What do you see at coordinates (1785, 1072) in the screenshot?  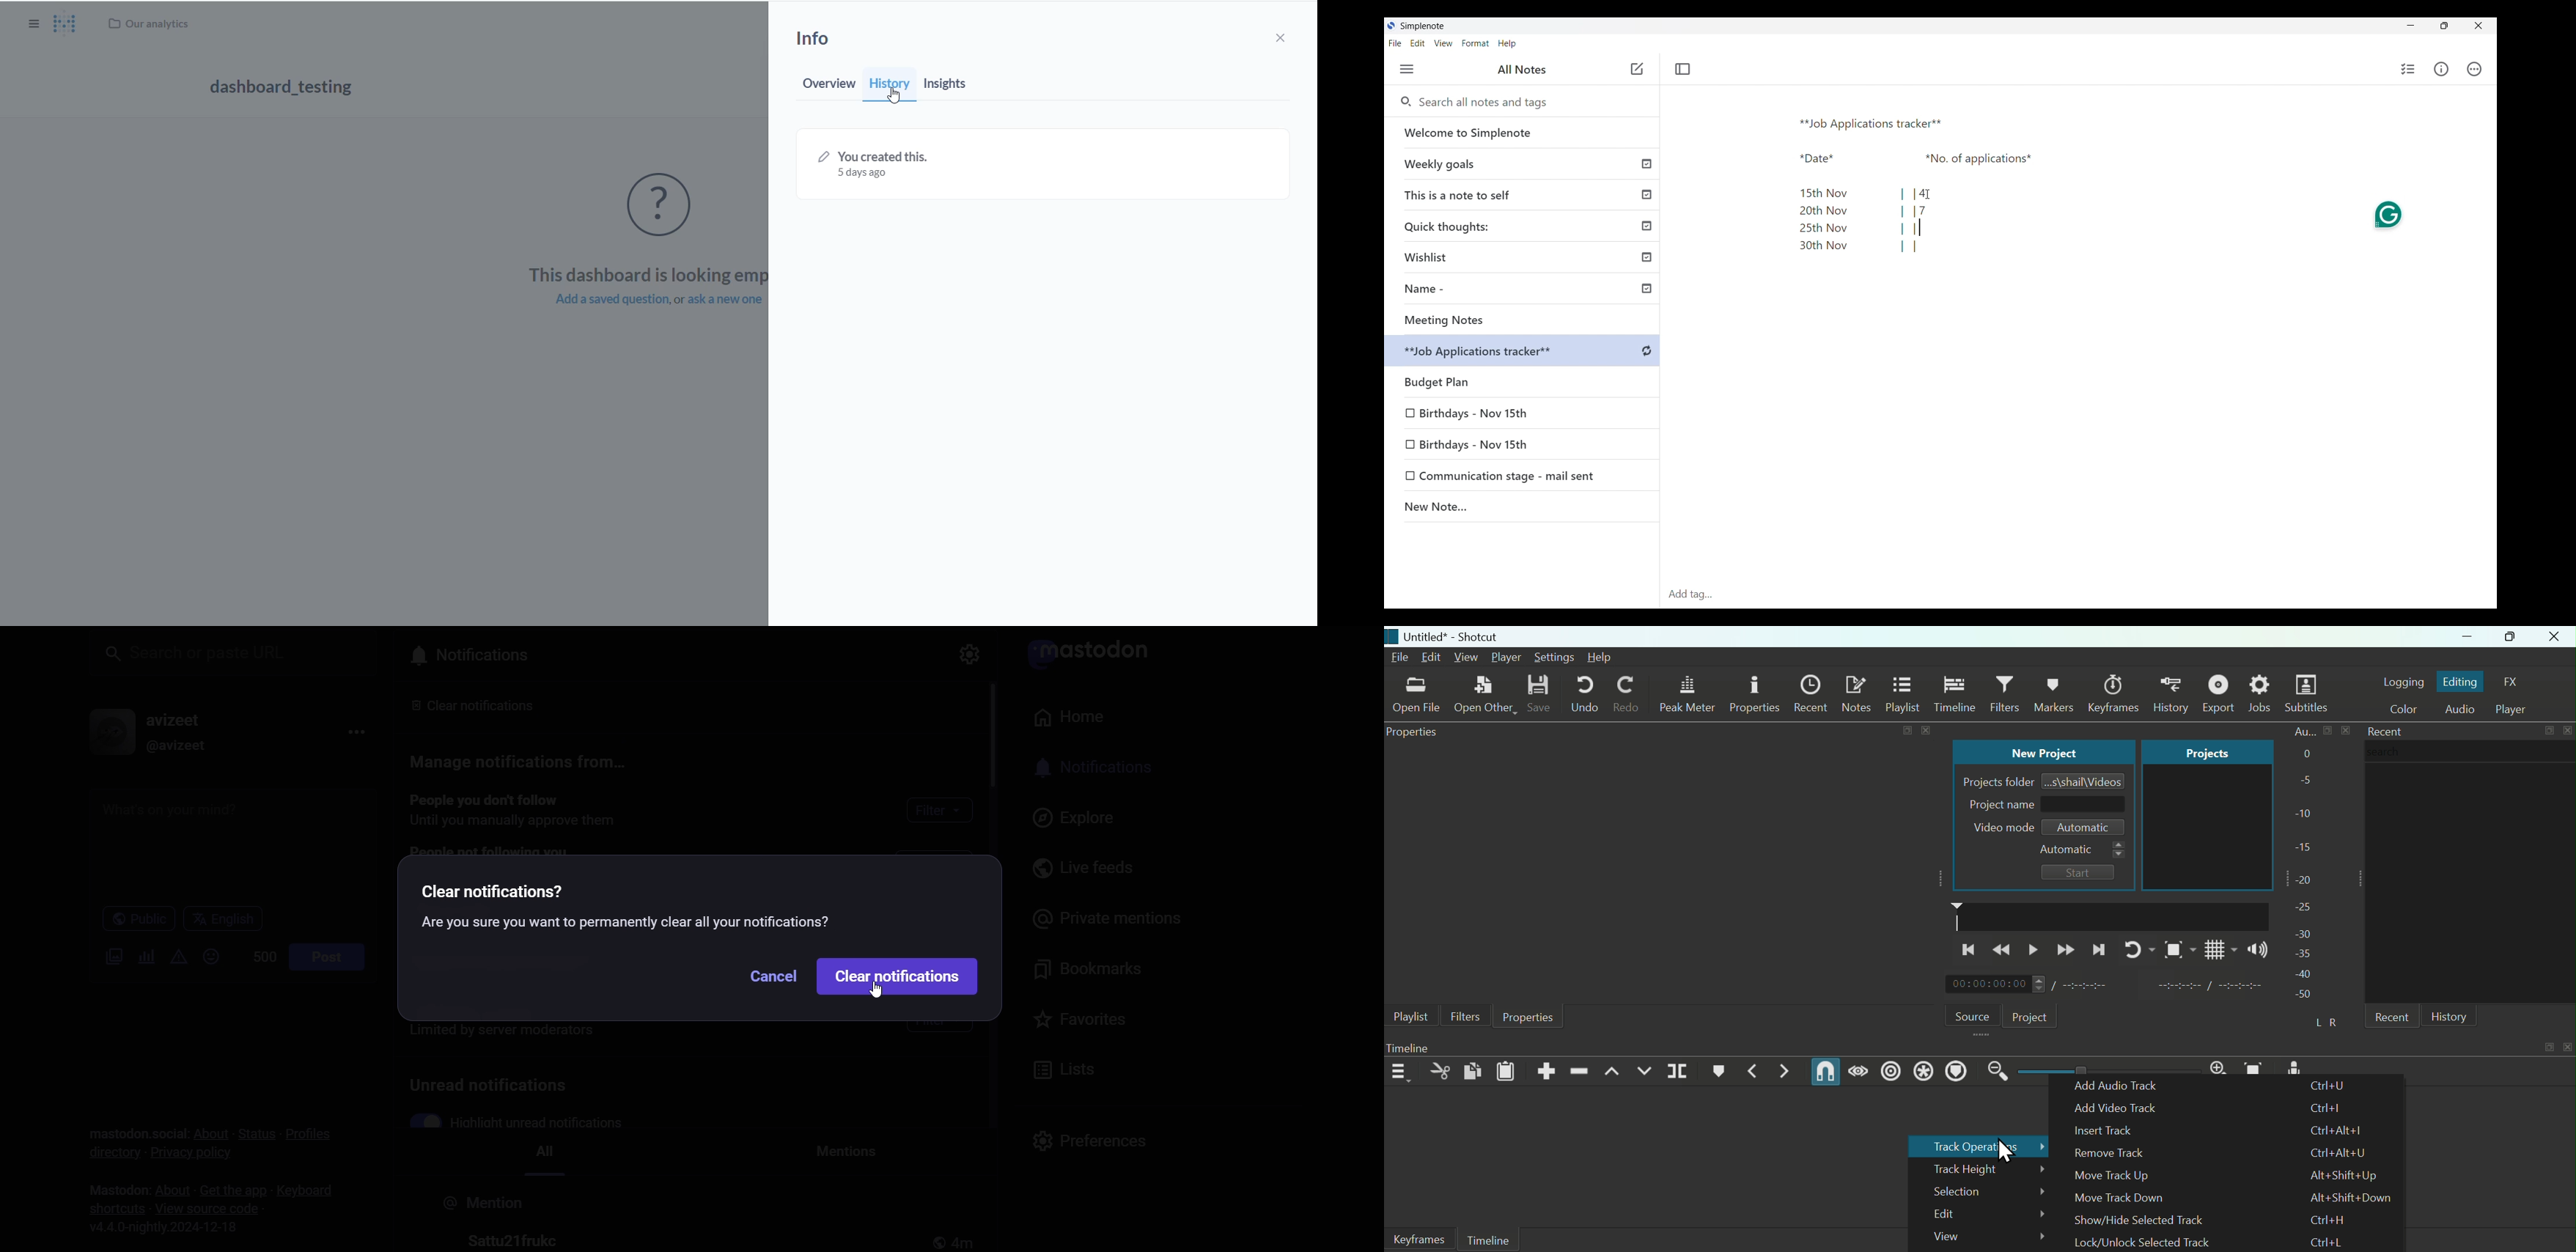 I see `Next Marker` at bounding box center [1785, 1072].